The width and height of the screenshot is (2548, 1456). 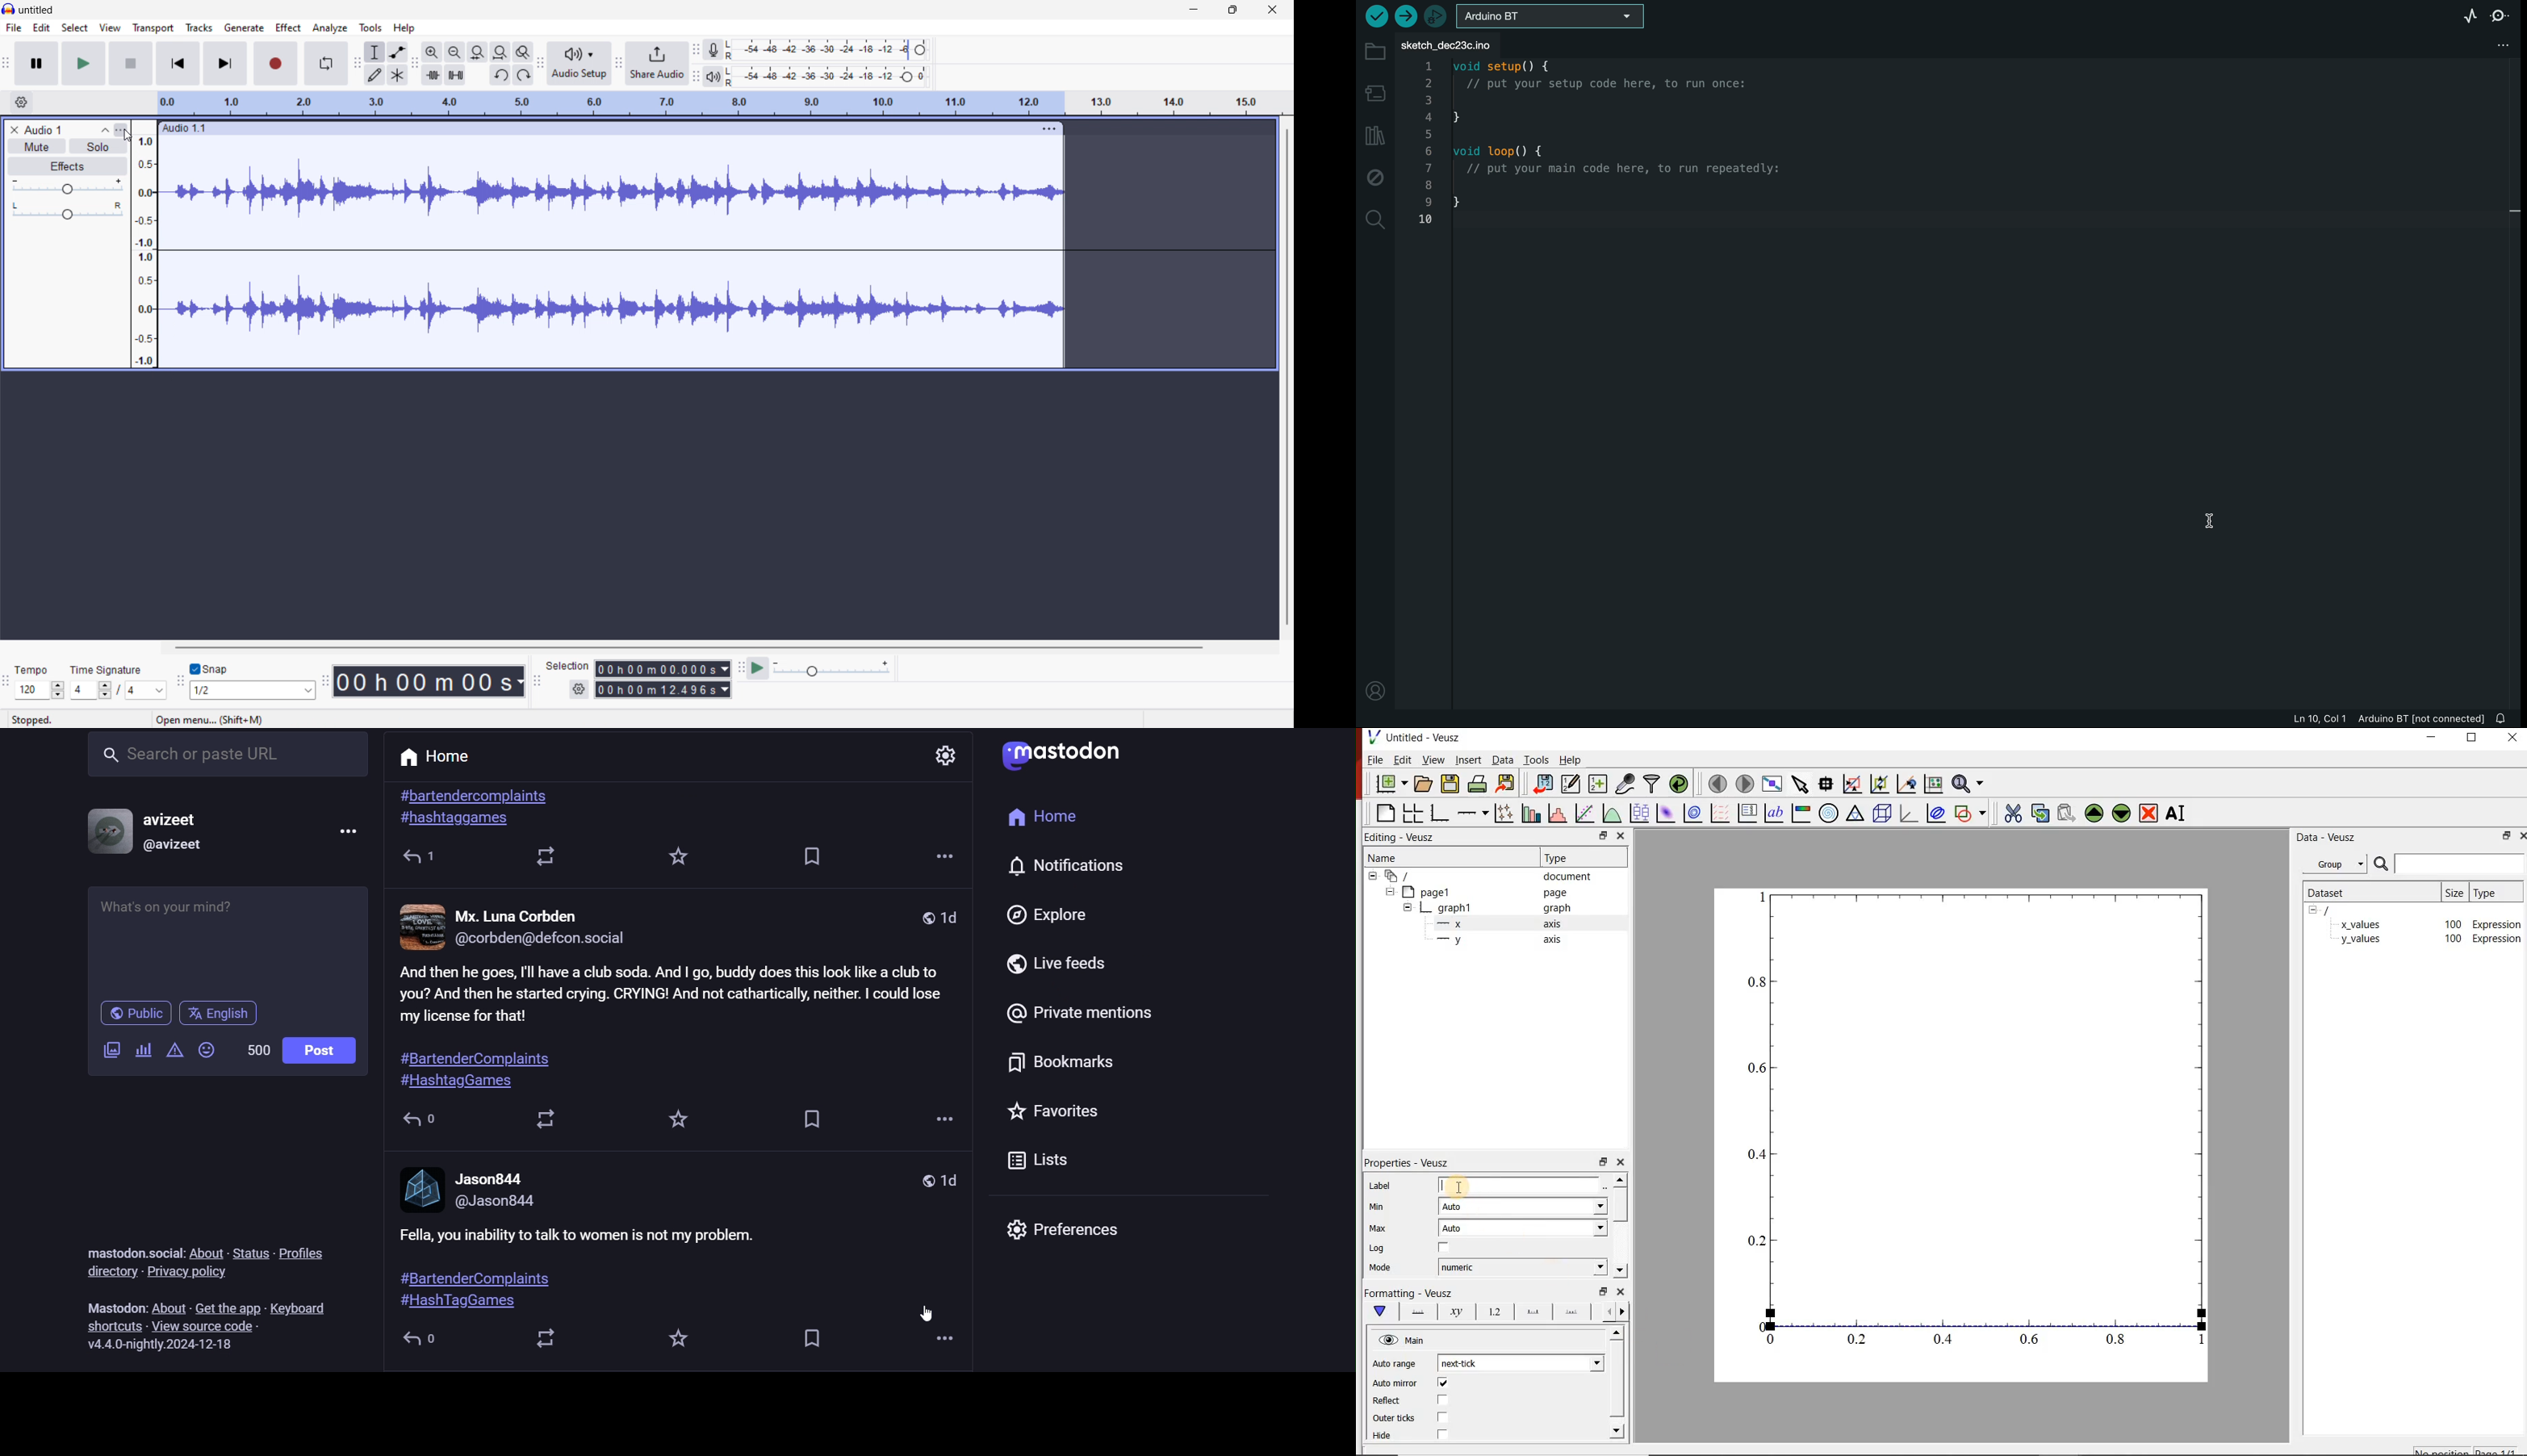 I want to click on about, so click(x=208, y=1247).